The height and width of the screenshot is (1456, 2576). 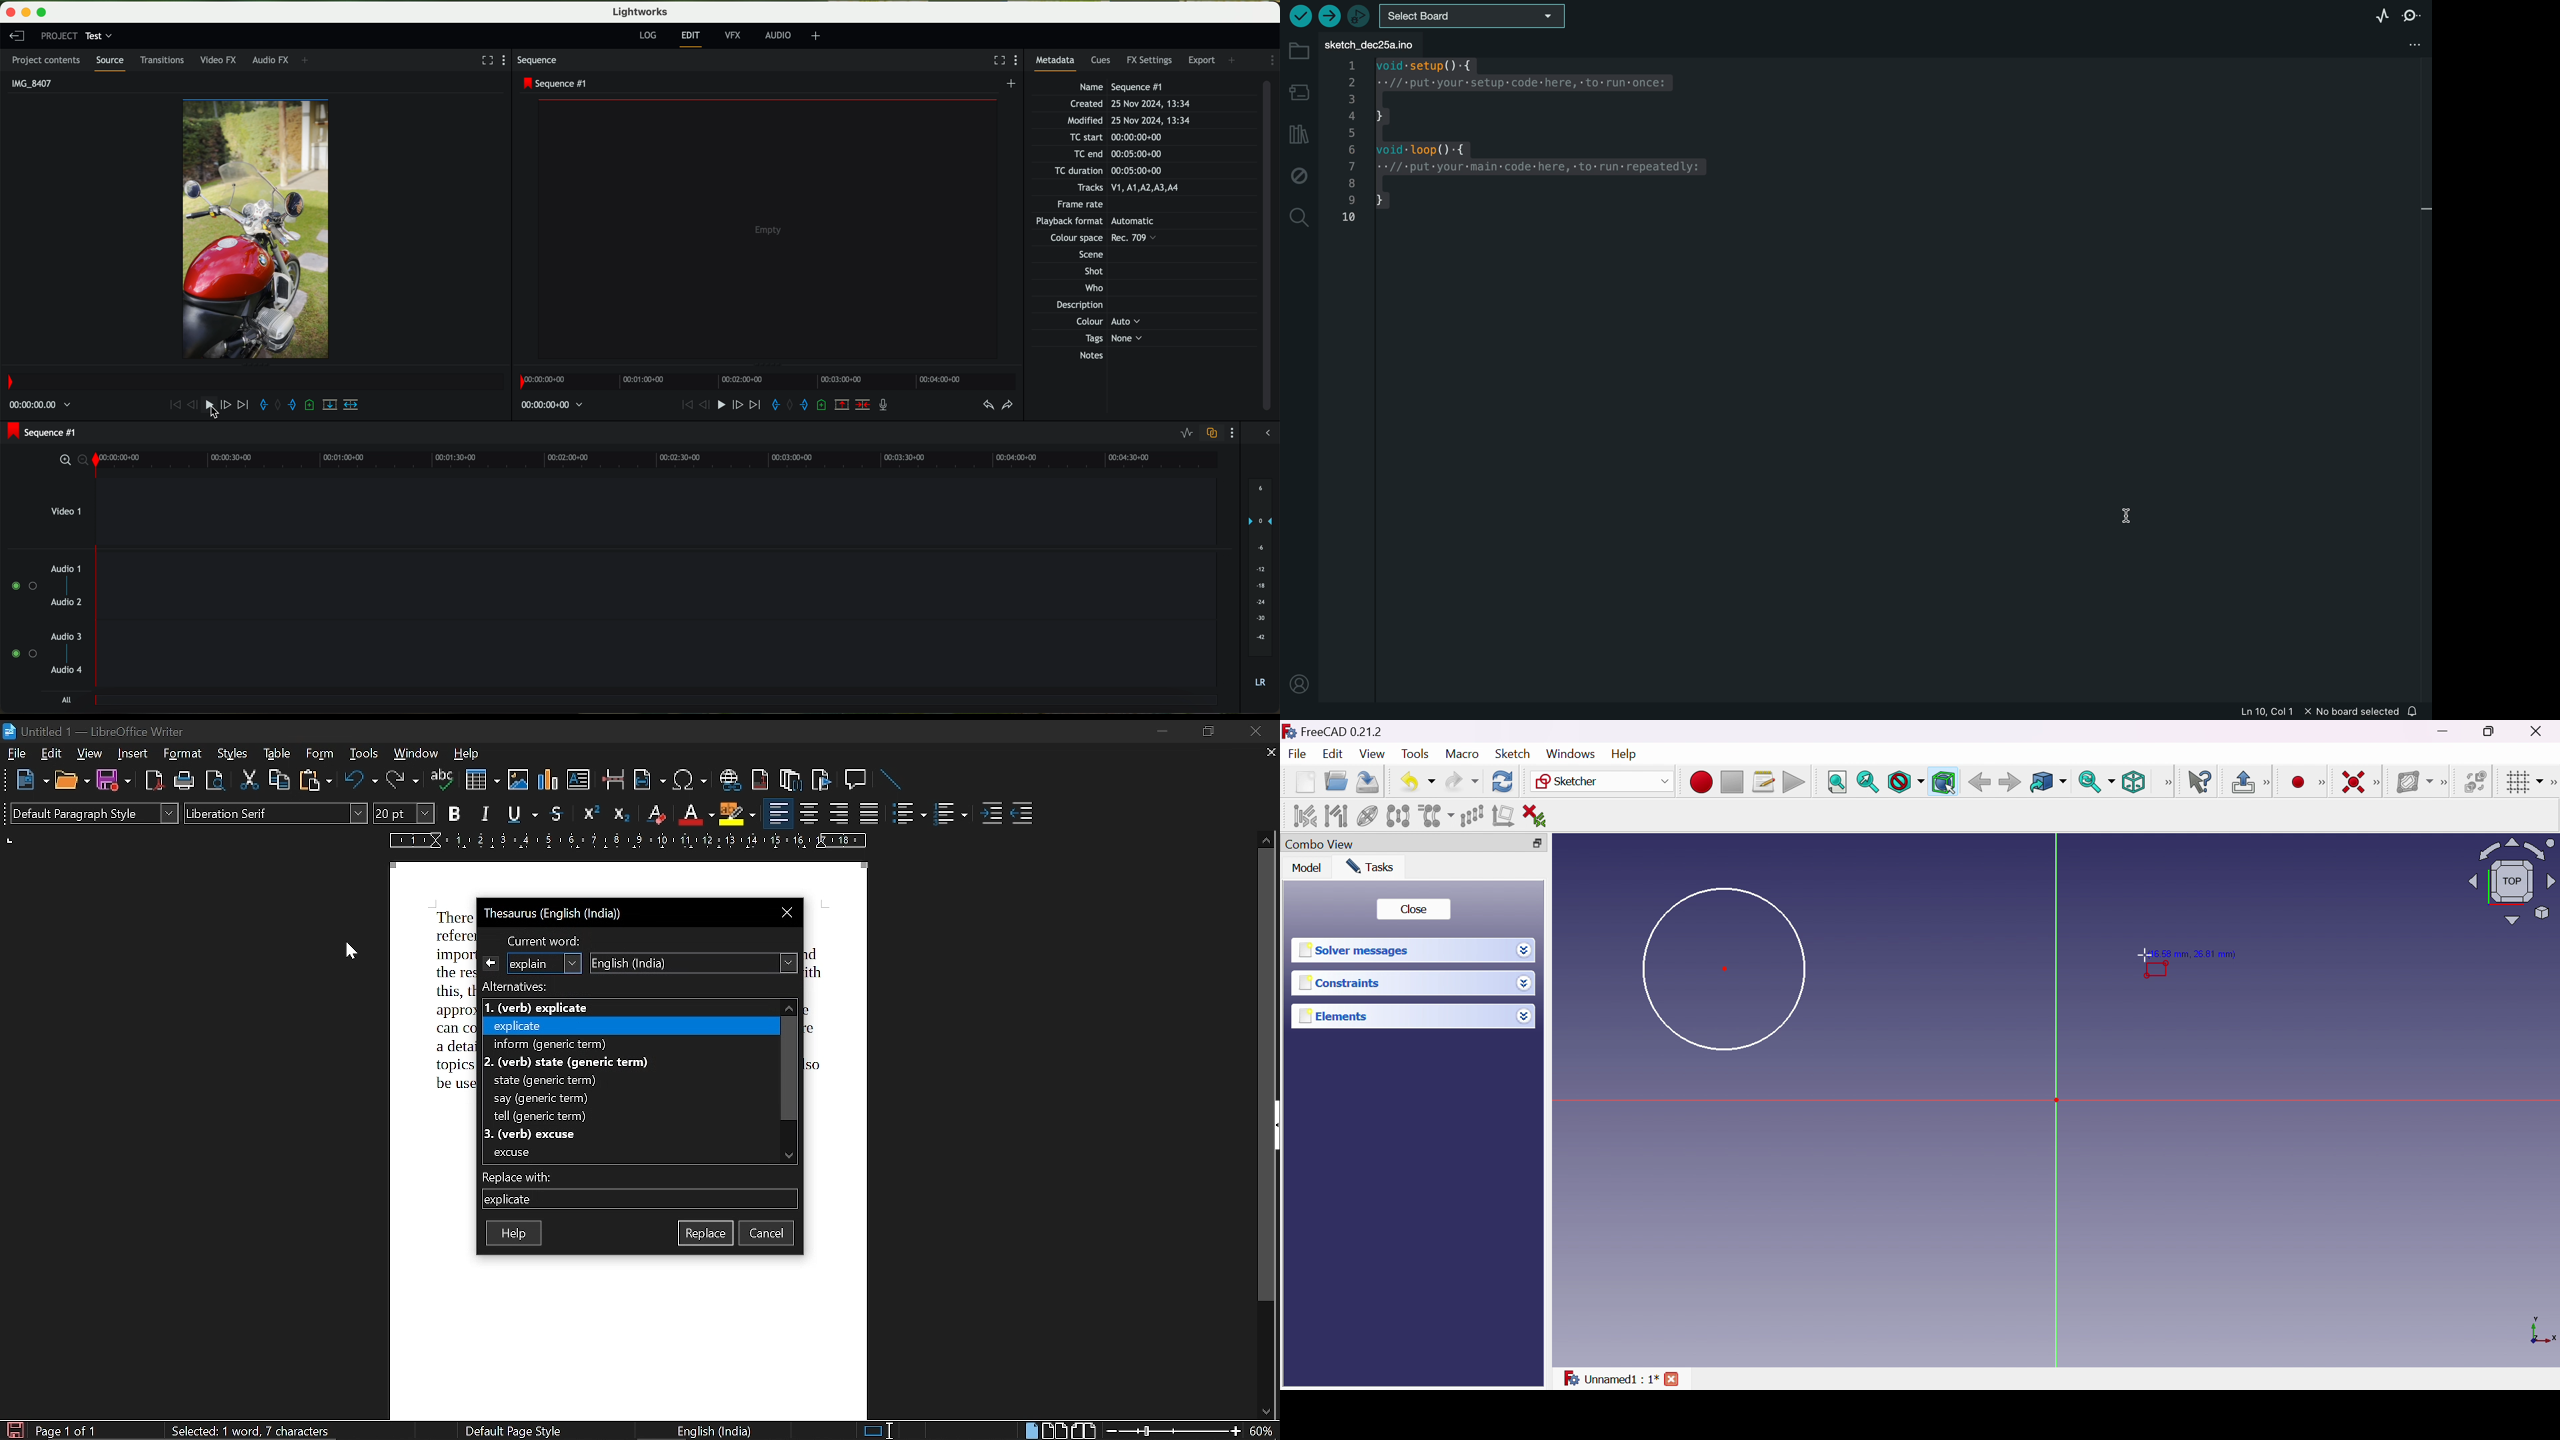 I want to click on Drop down, so click(x=1524, y=1016).